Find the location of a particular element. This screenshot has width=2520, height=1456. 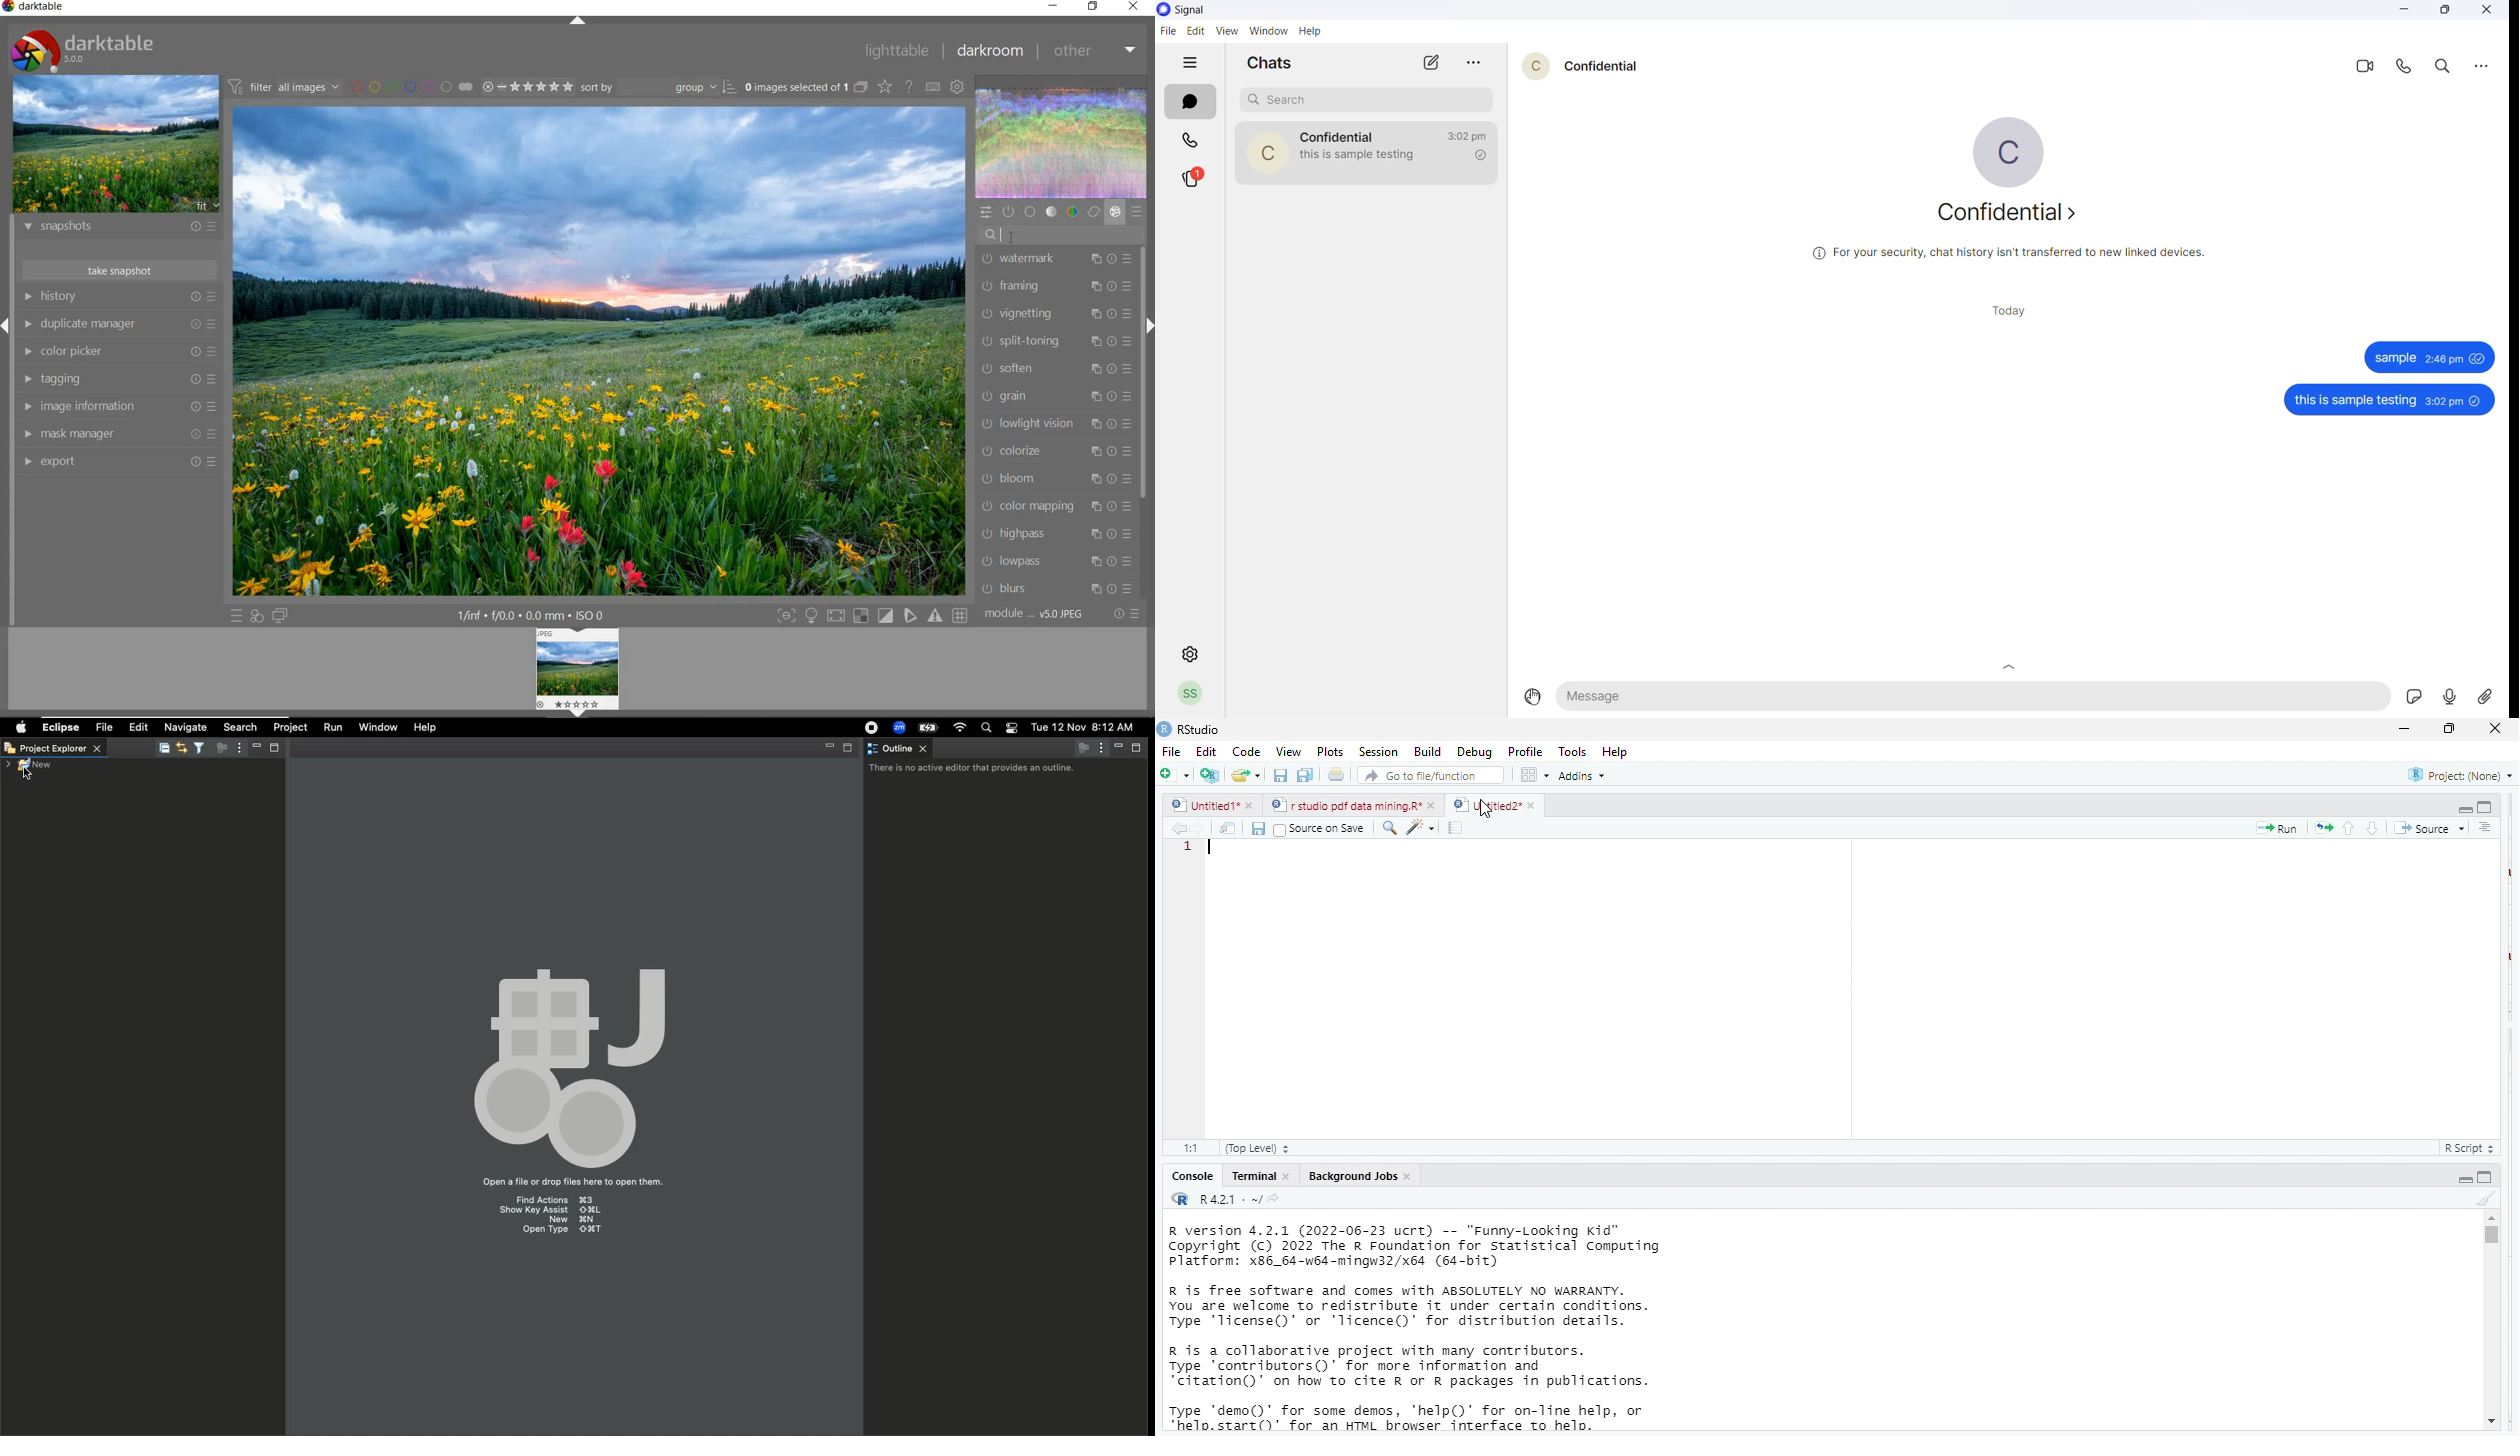

session is located at coordinates (1377, 752).